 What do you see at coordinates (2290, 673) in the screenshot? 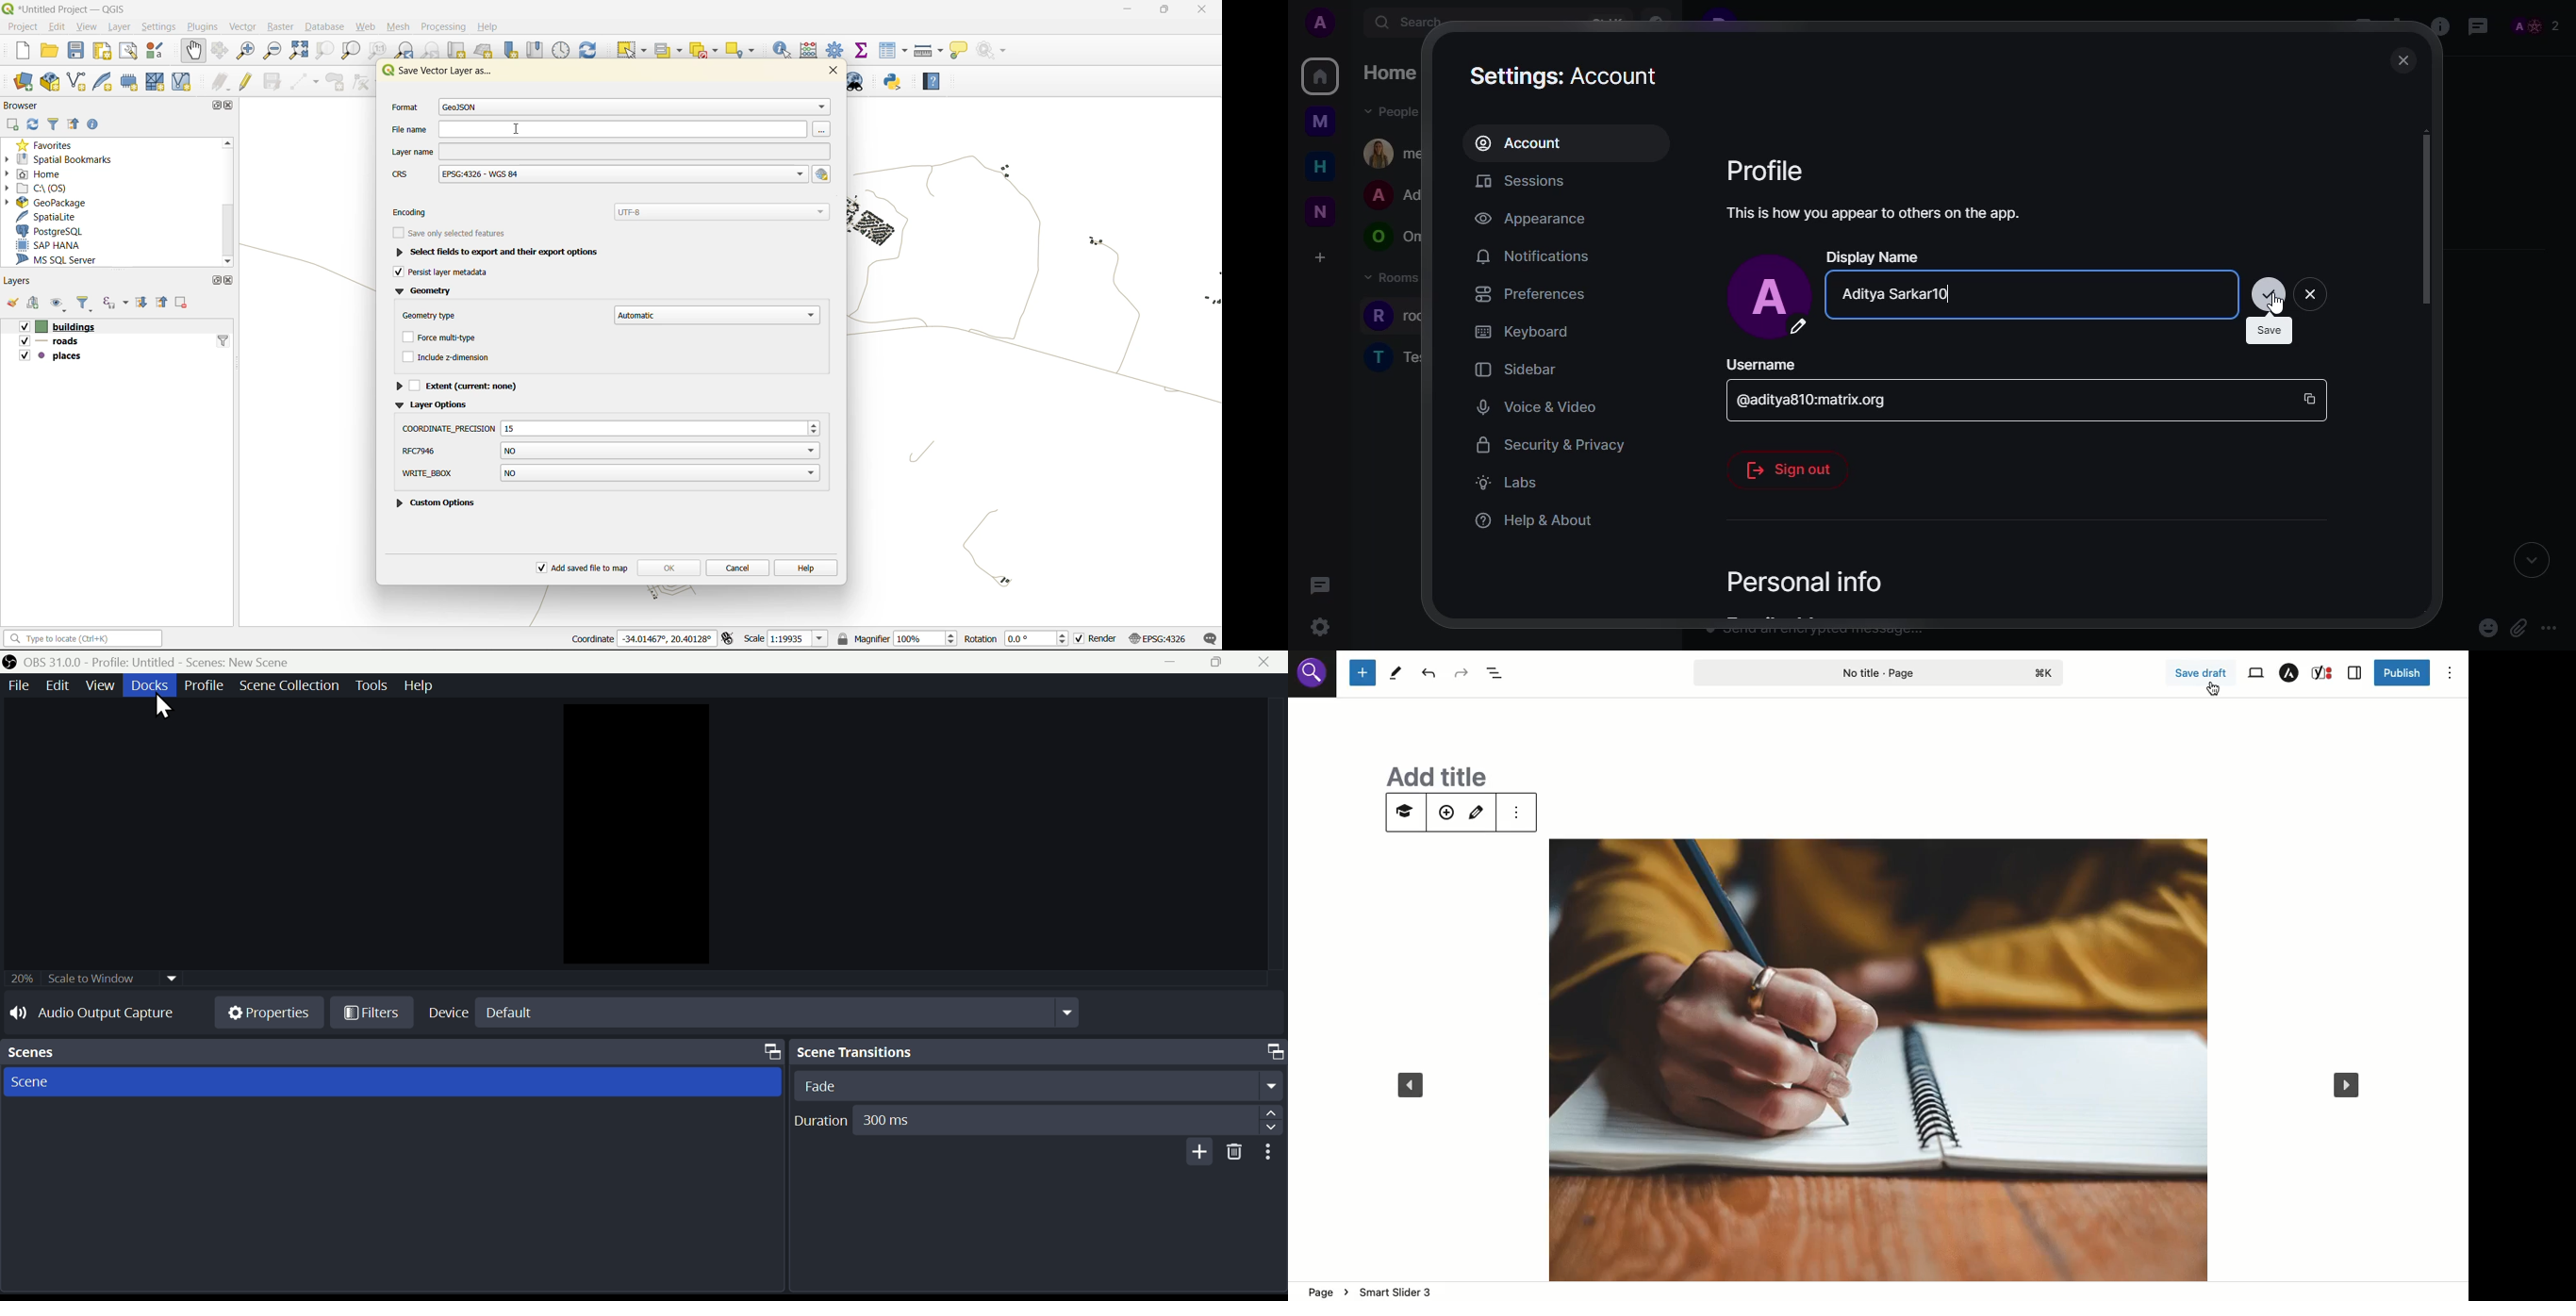
I see `Astra` at bounding box center [2290, 673].